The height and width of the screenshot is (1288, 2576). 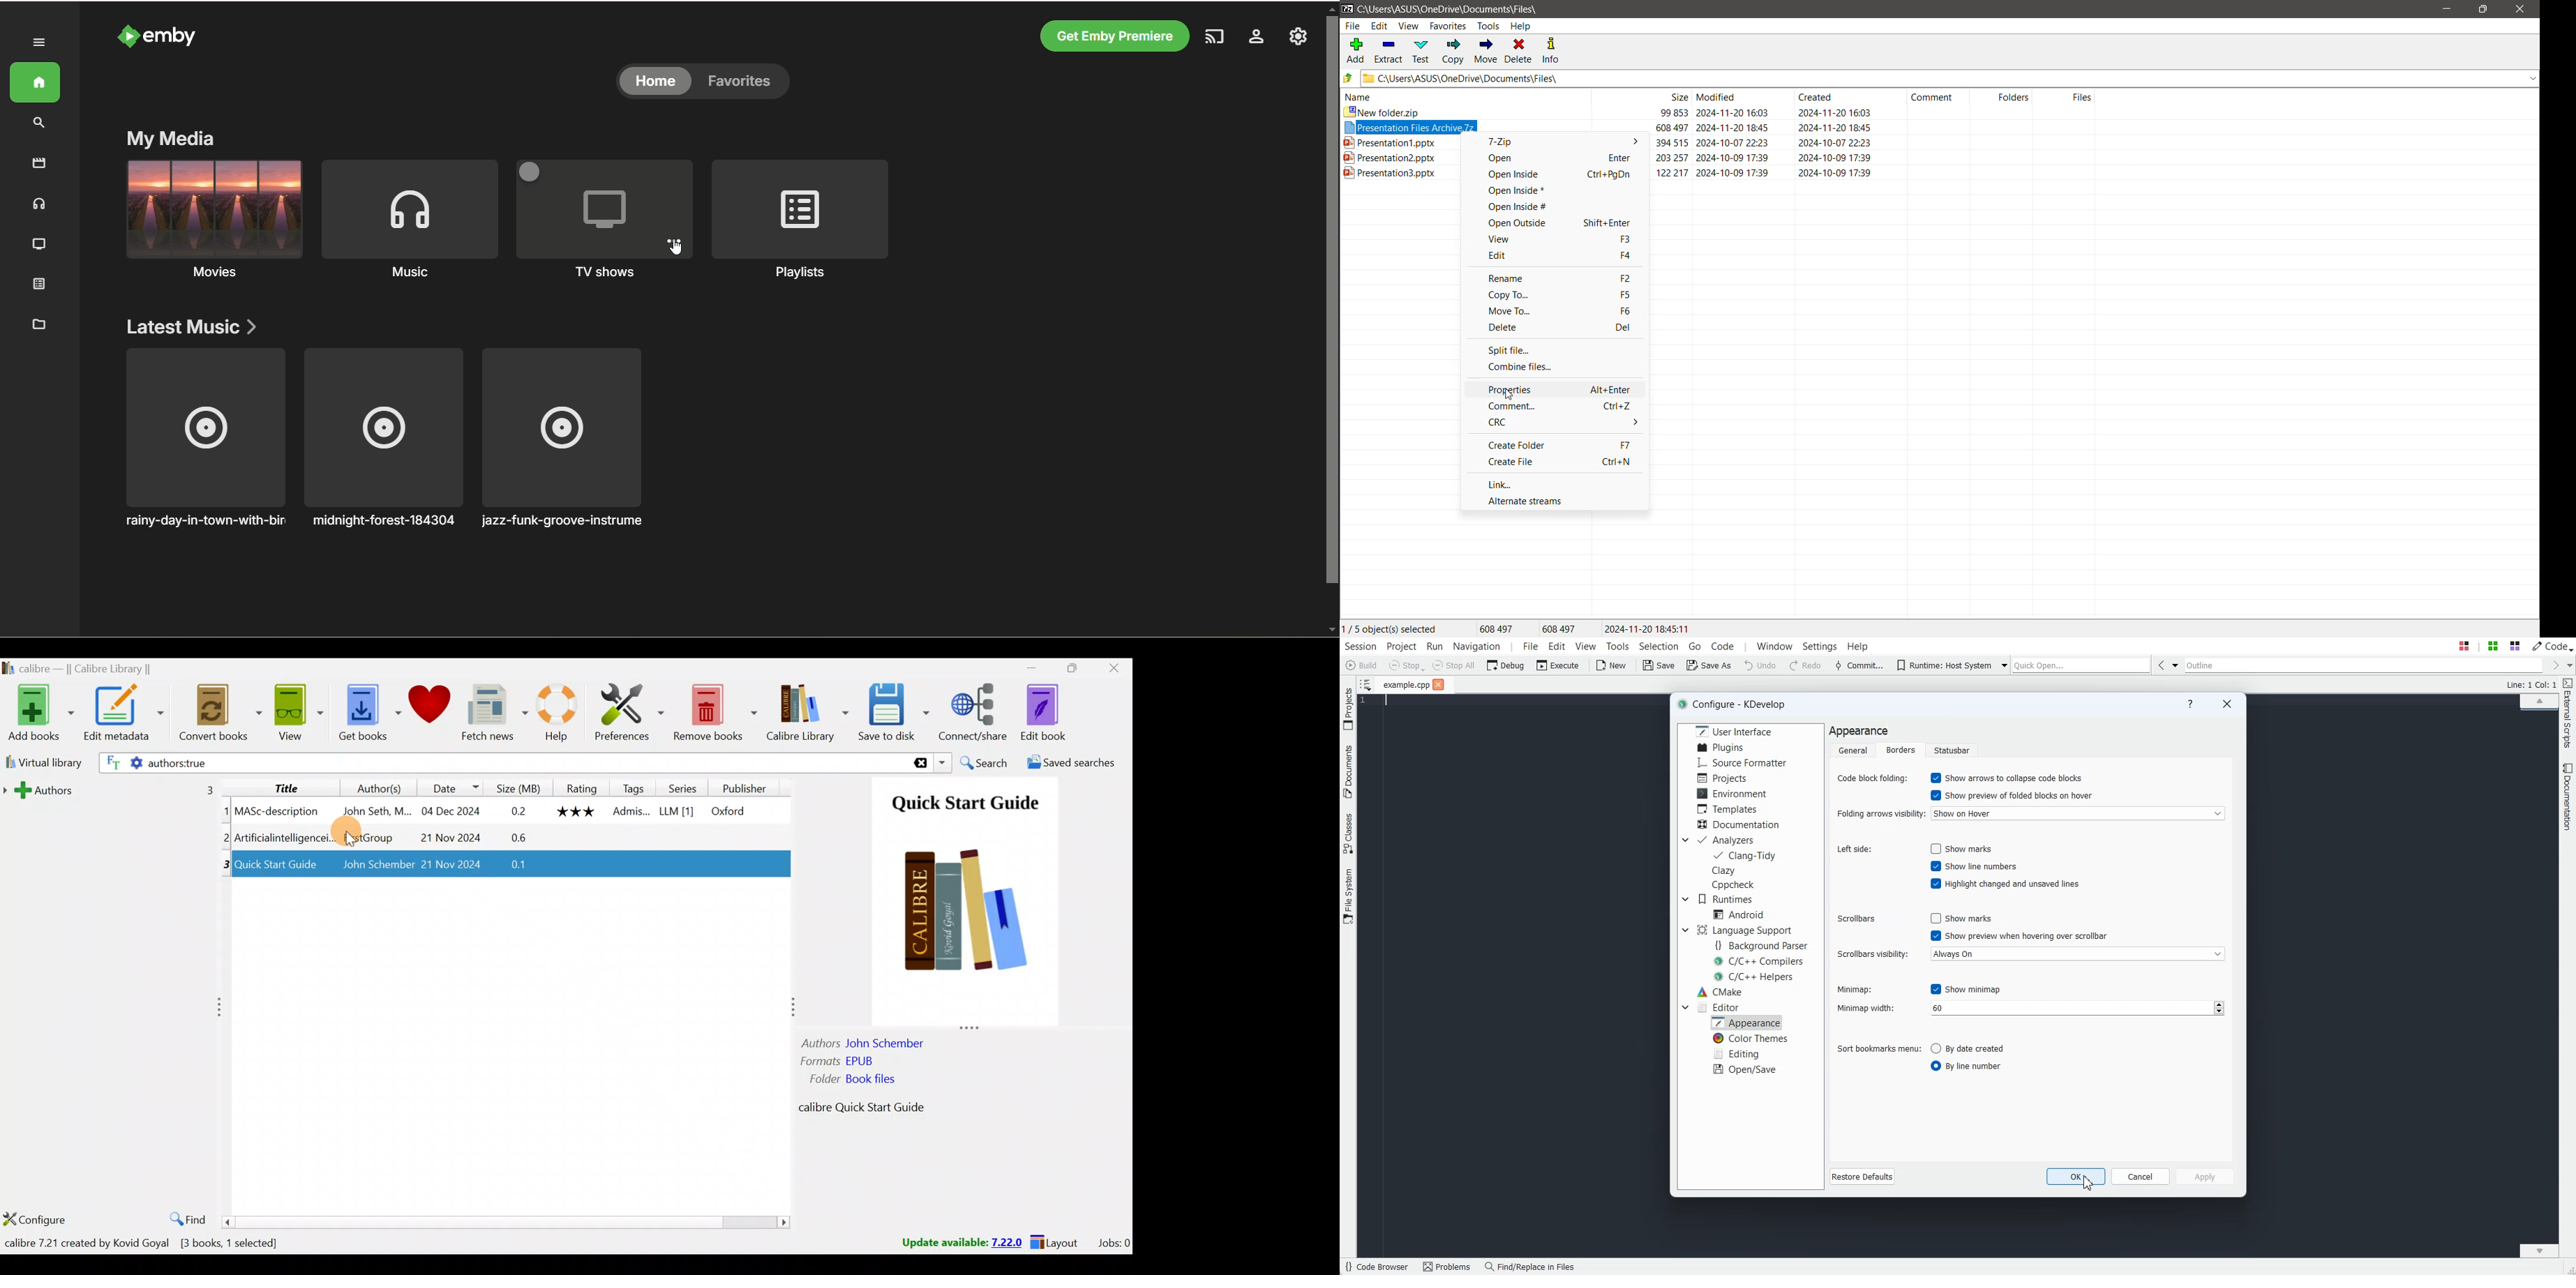 I want to click on Emby logo, so click(x=128, y=36).